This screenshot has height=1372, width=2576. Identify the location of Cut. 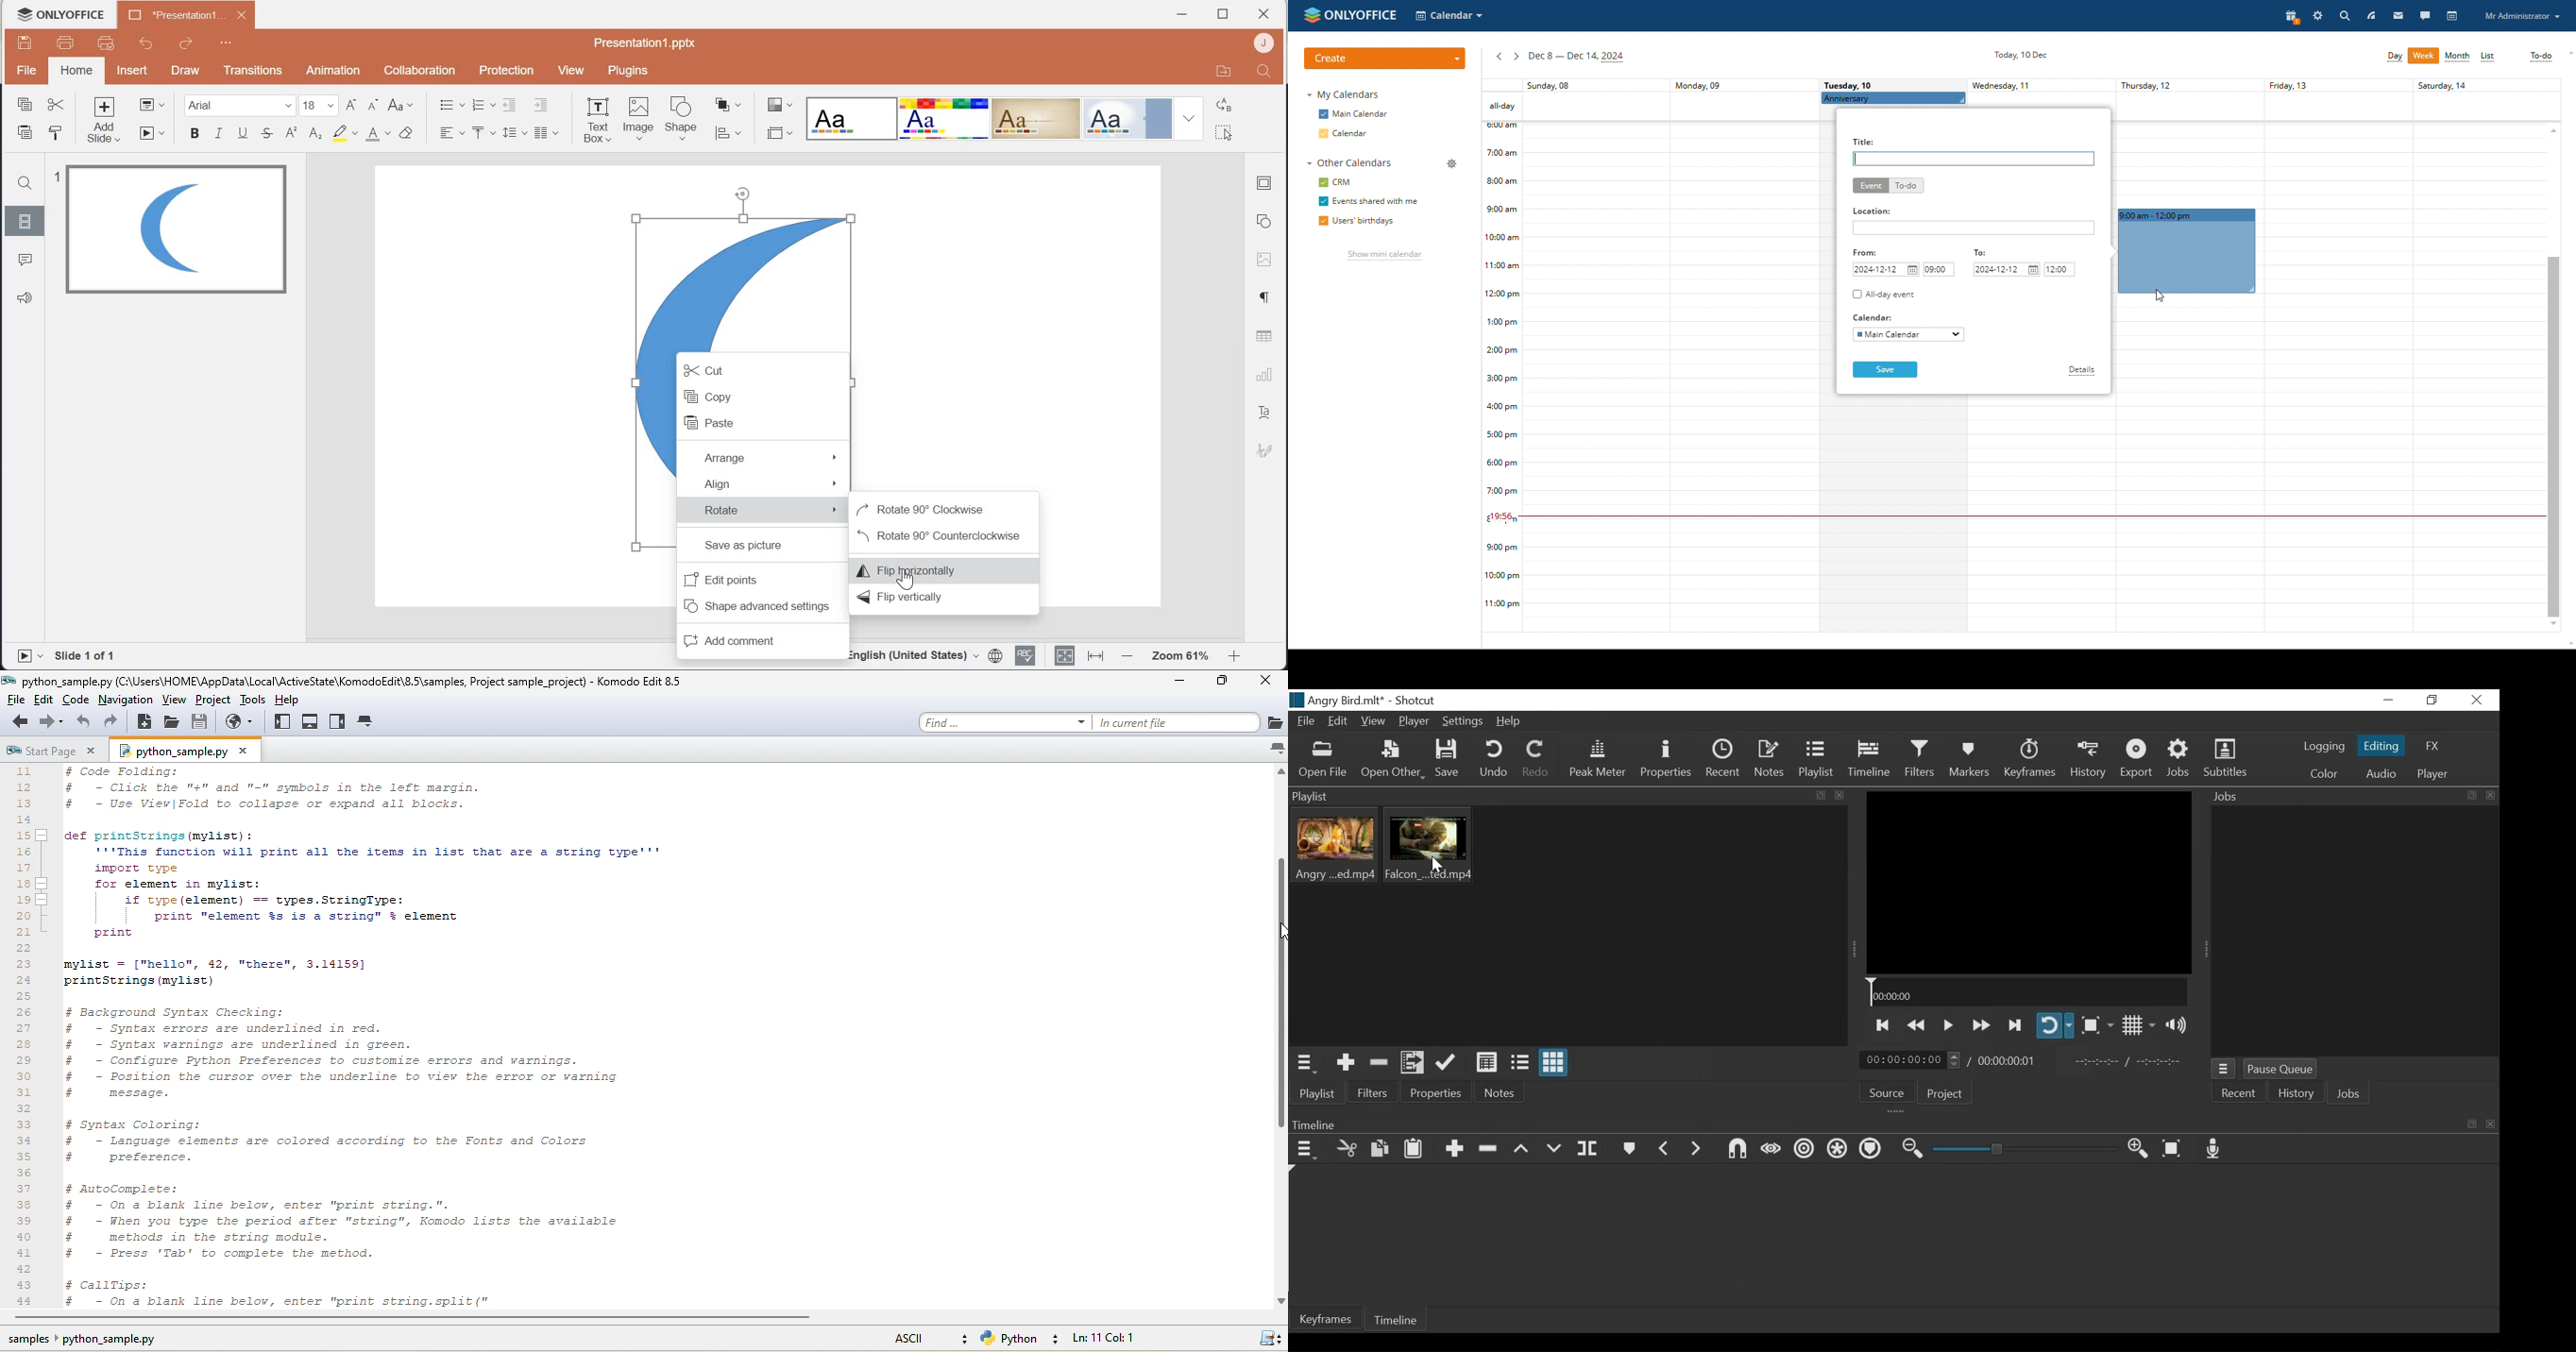
(761, 367).